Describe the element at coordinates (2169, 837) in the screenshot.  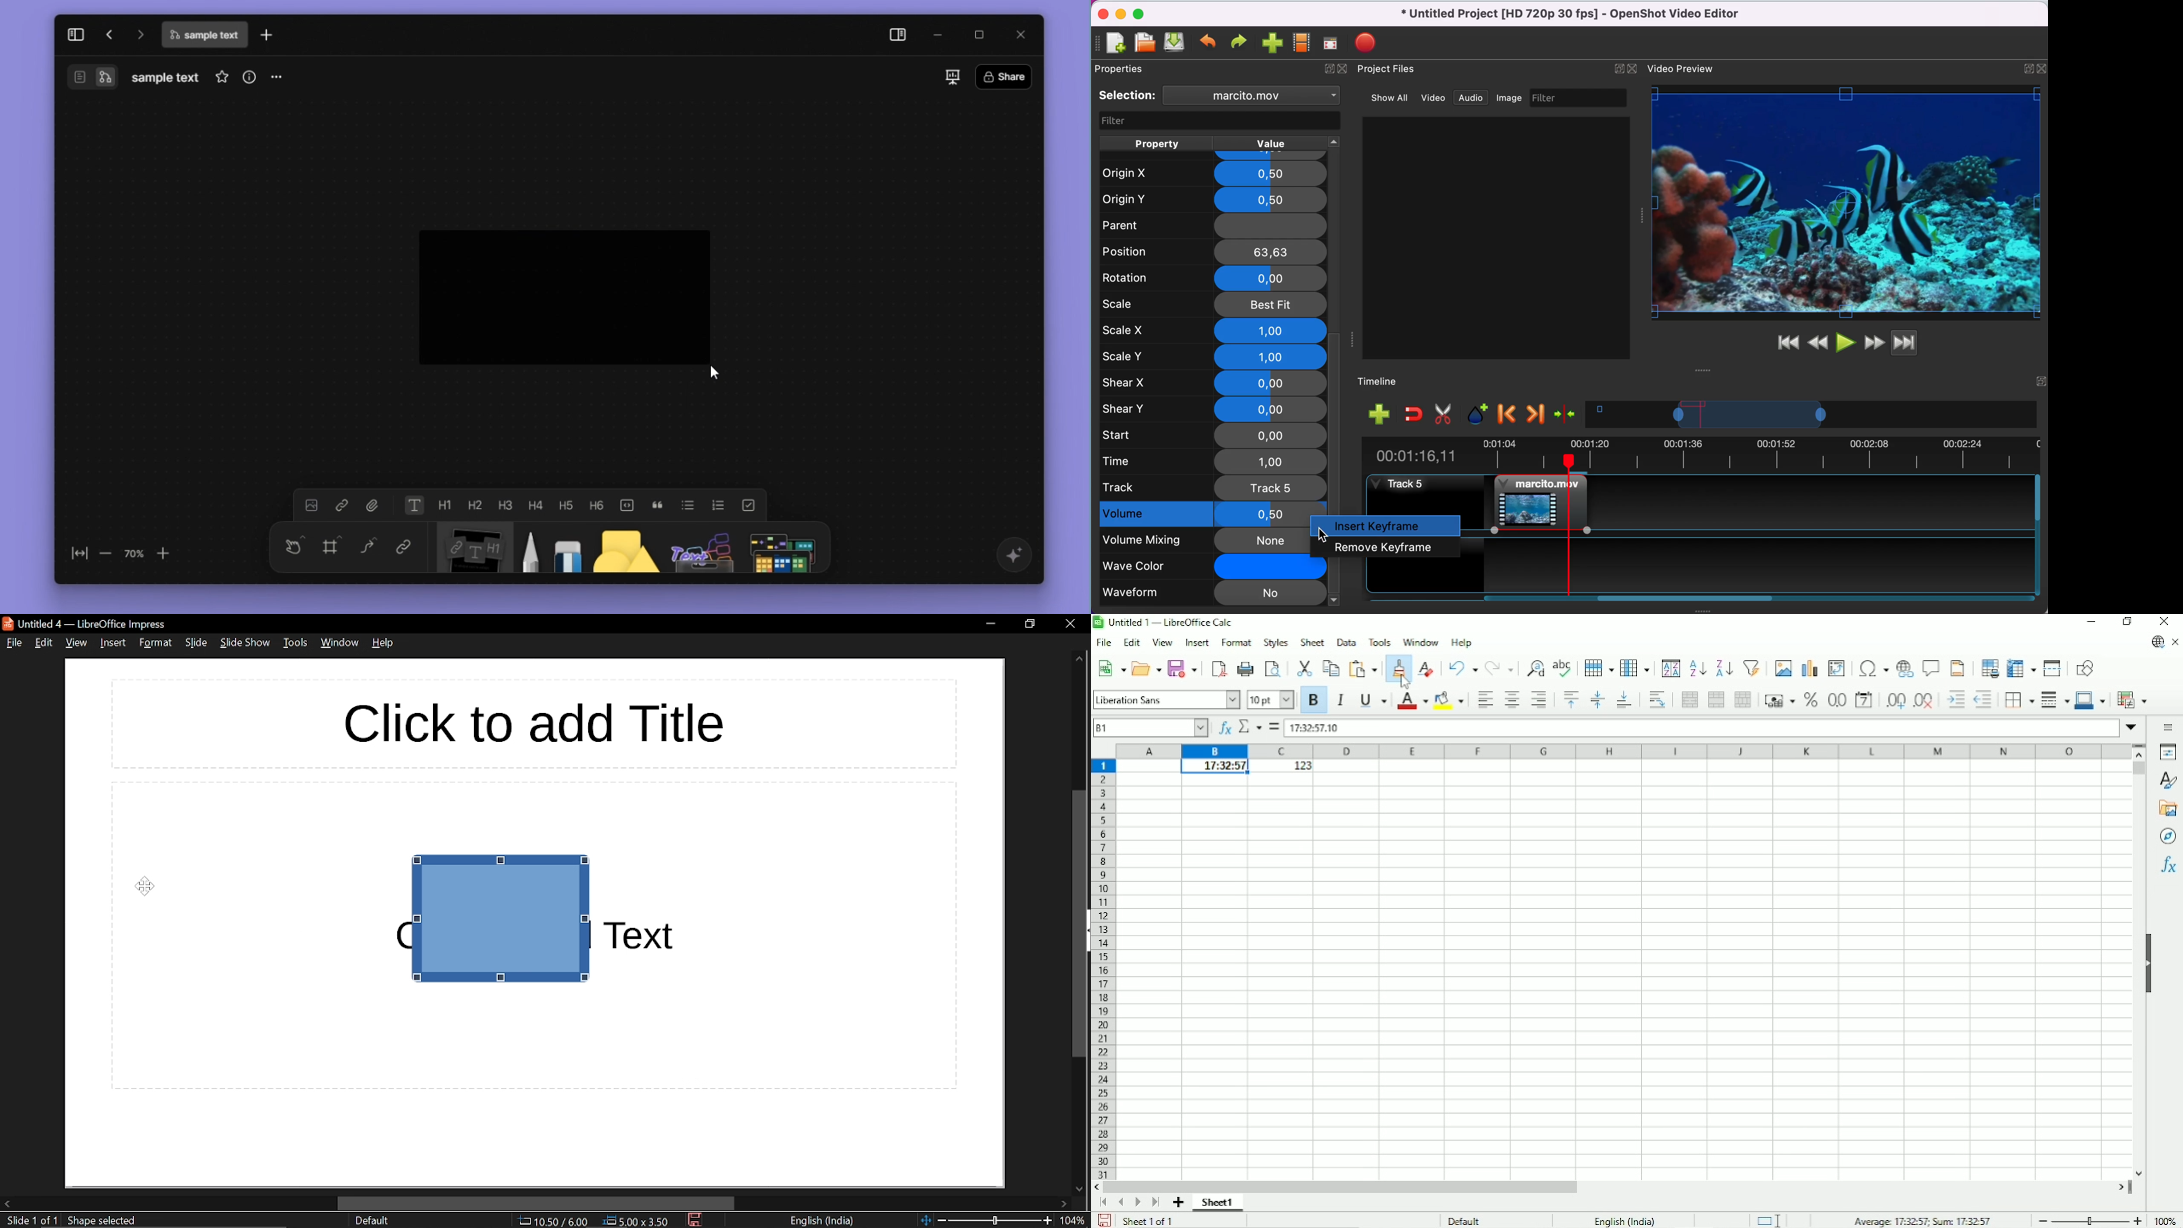
I see `Navigator` at that location.